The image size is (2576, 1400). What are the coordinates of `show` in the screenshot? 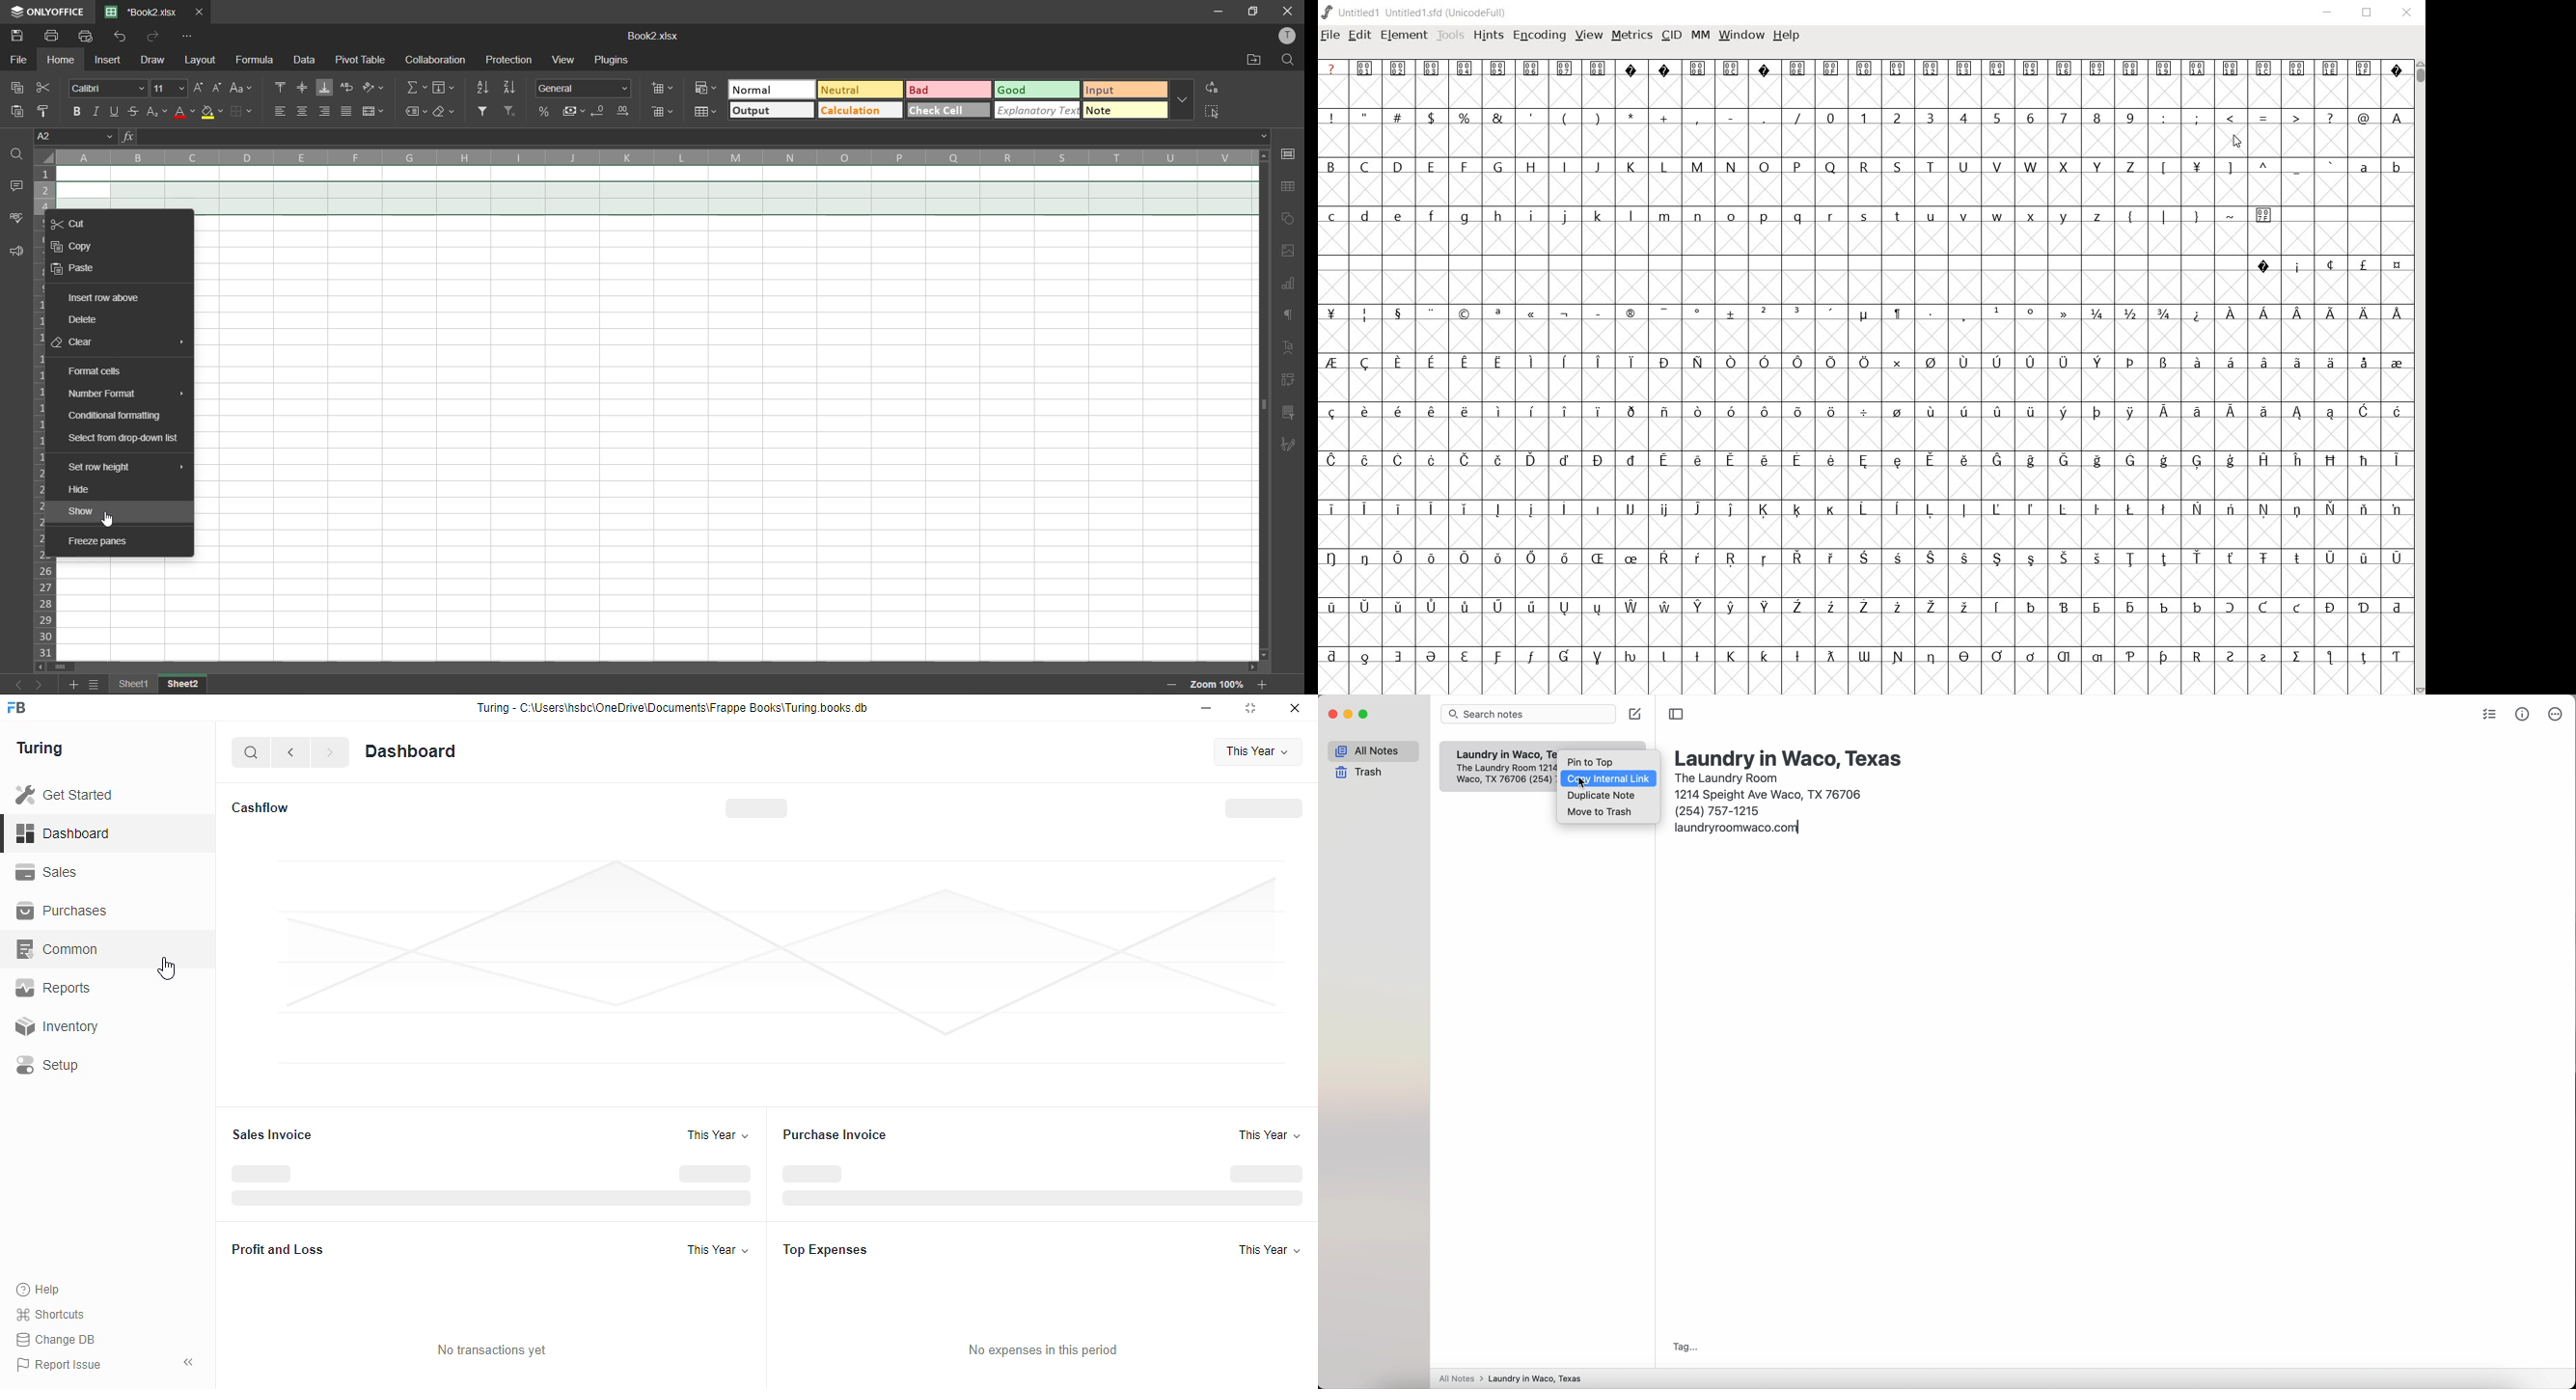 It's located at (83, 511).